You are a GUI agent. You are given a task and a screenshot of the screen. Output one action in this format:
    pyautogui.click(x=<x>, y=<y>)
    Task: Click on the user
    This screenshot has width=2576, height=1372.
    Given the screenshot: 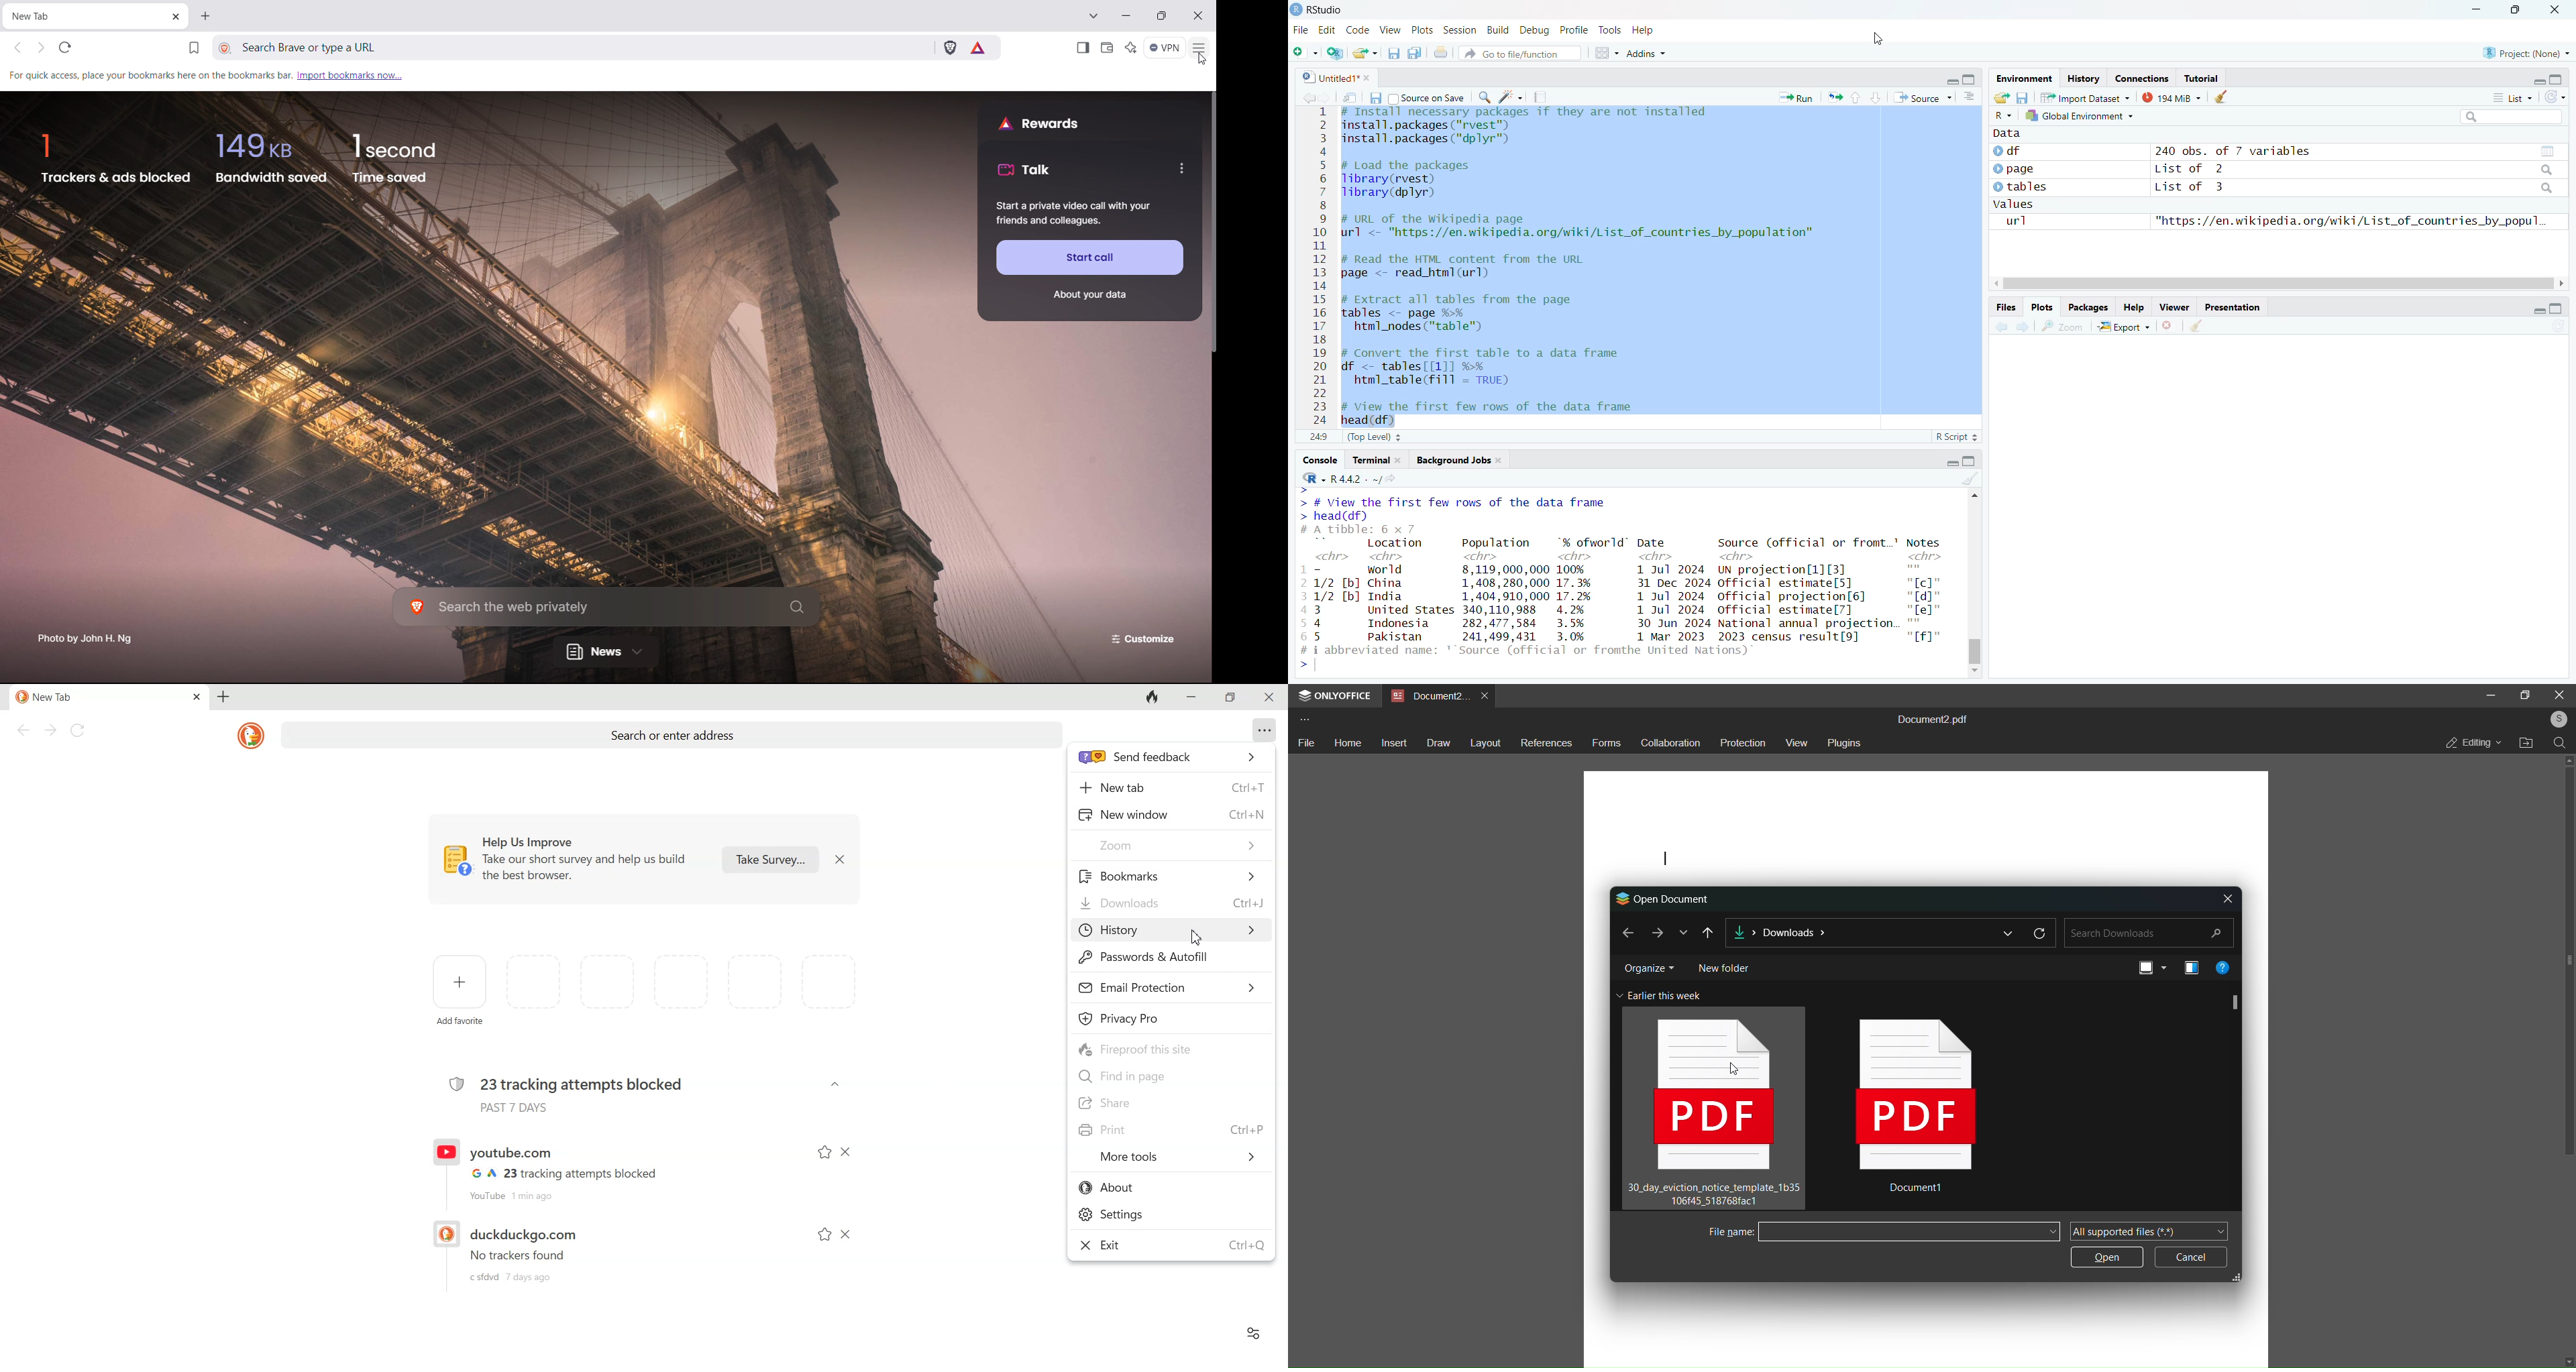 What is the action you would take?
    pyautogui.click(x=2555, y=719)
    